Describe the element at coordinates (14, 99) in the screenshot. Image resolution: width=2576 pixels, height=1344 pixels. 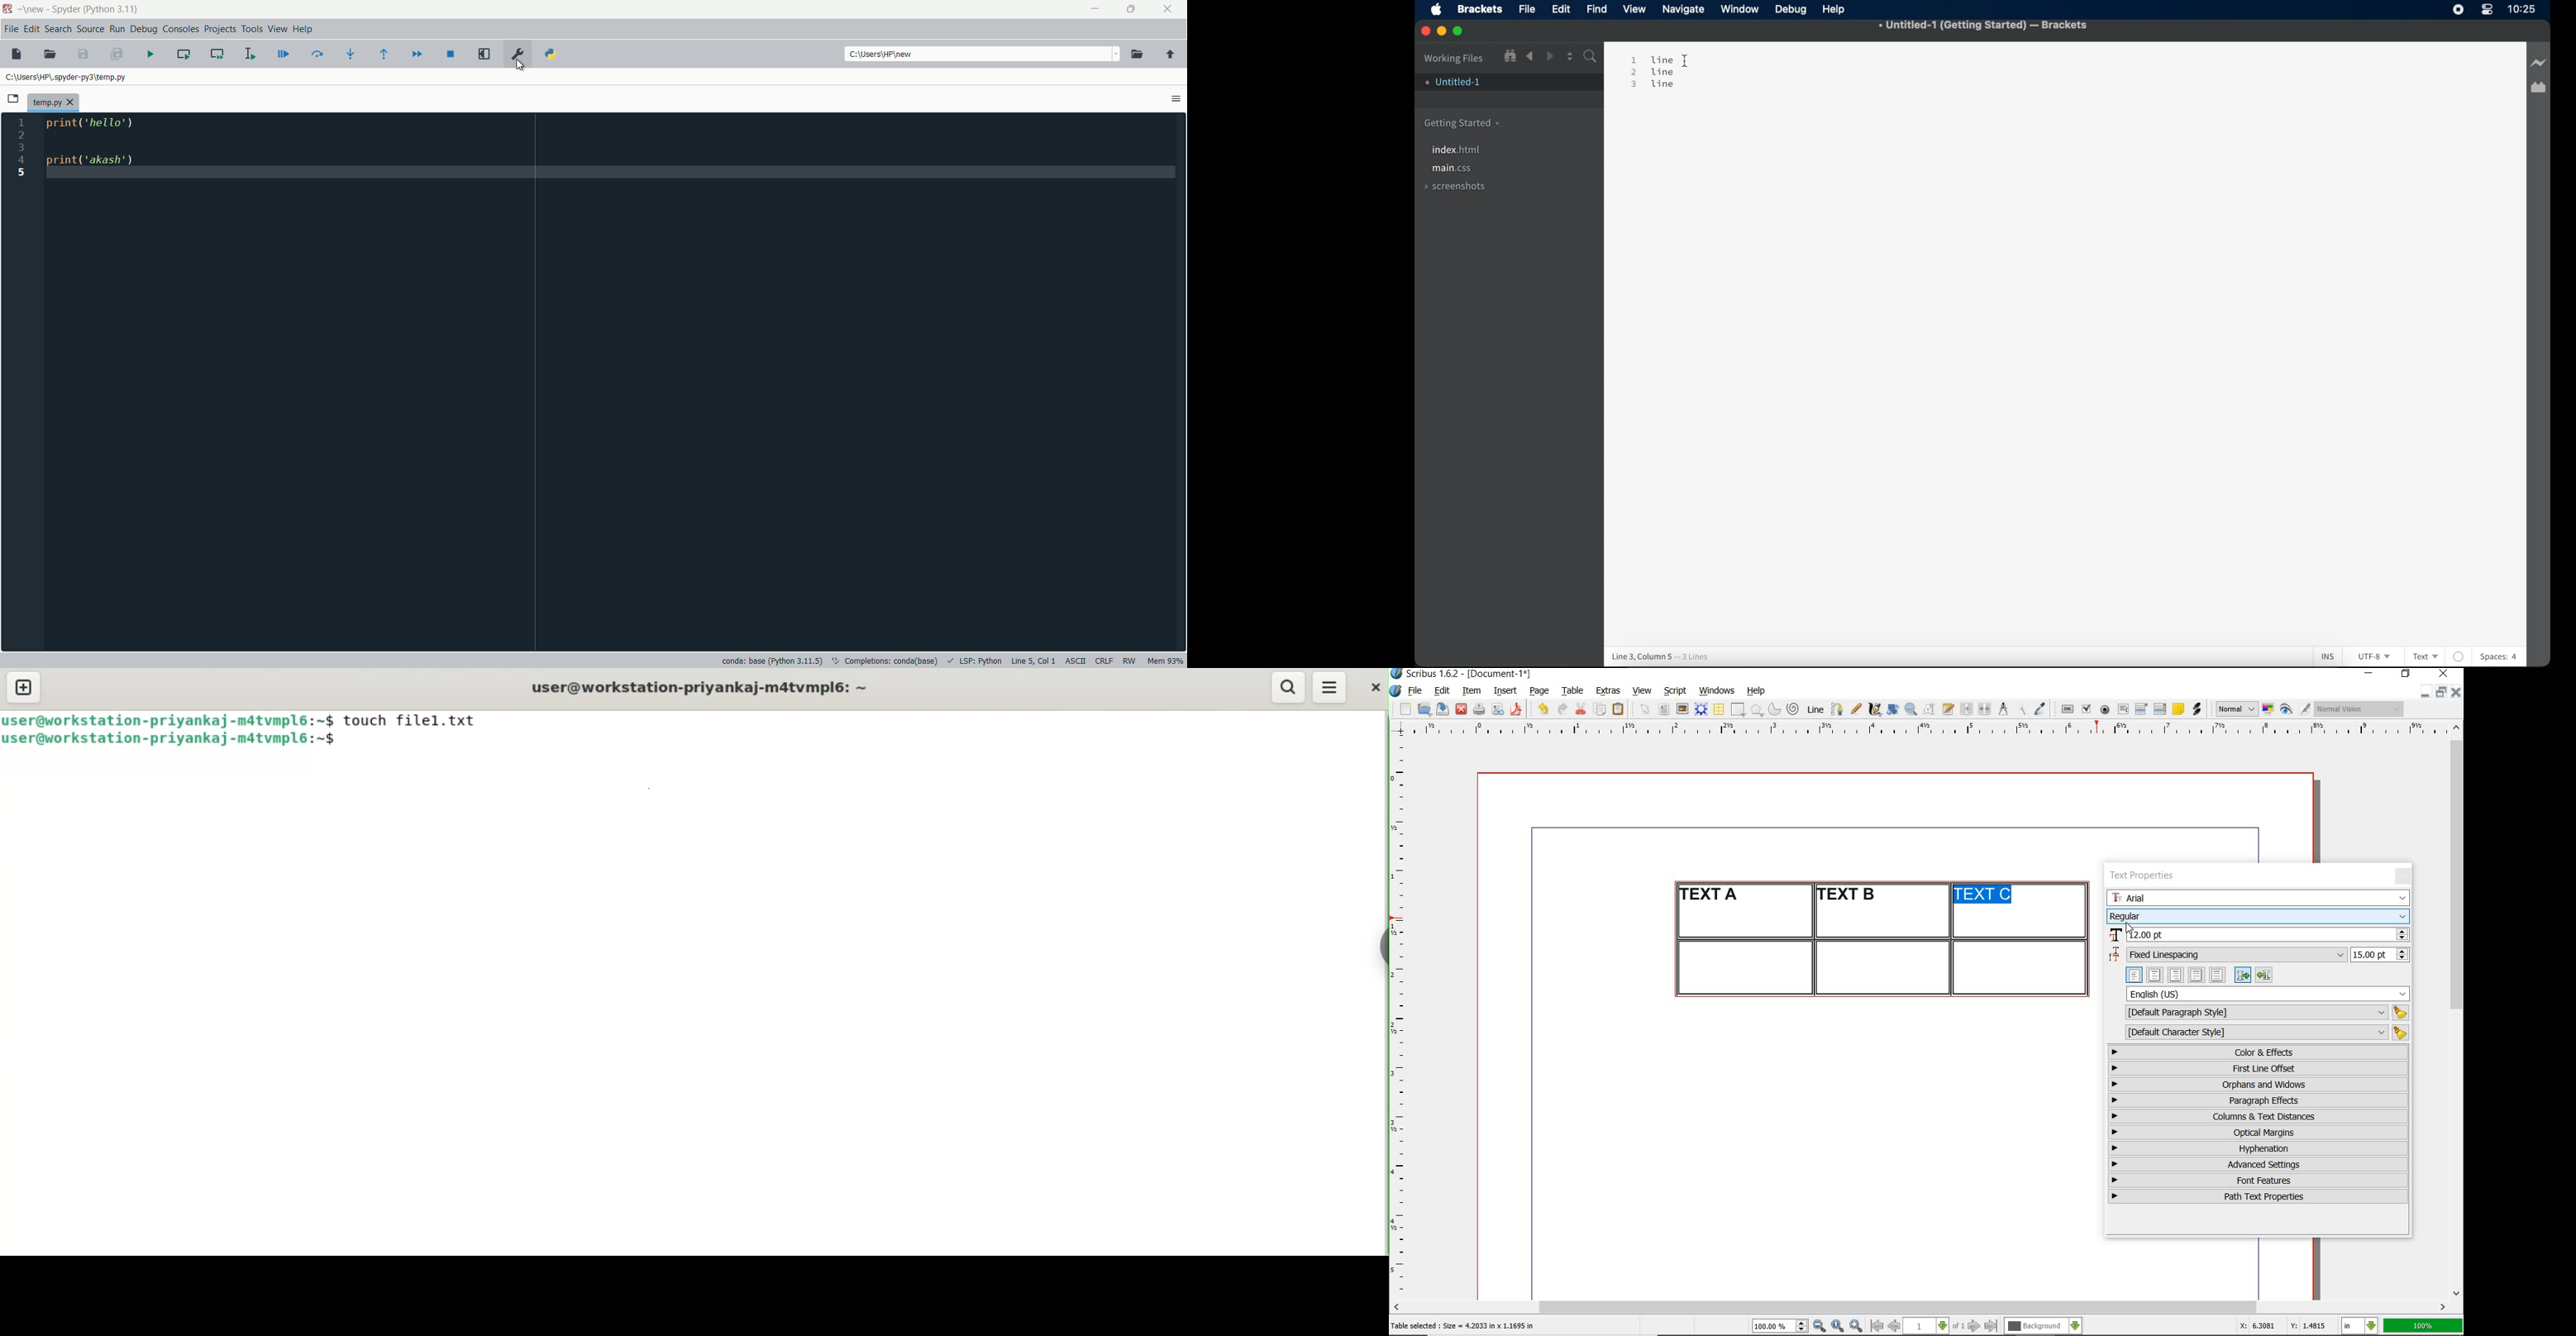
I see `browse tabs` at that location.